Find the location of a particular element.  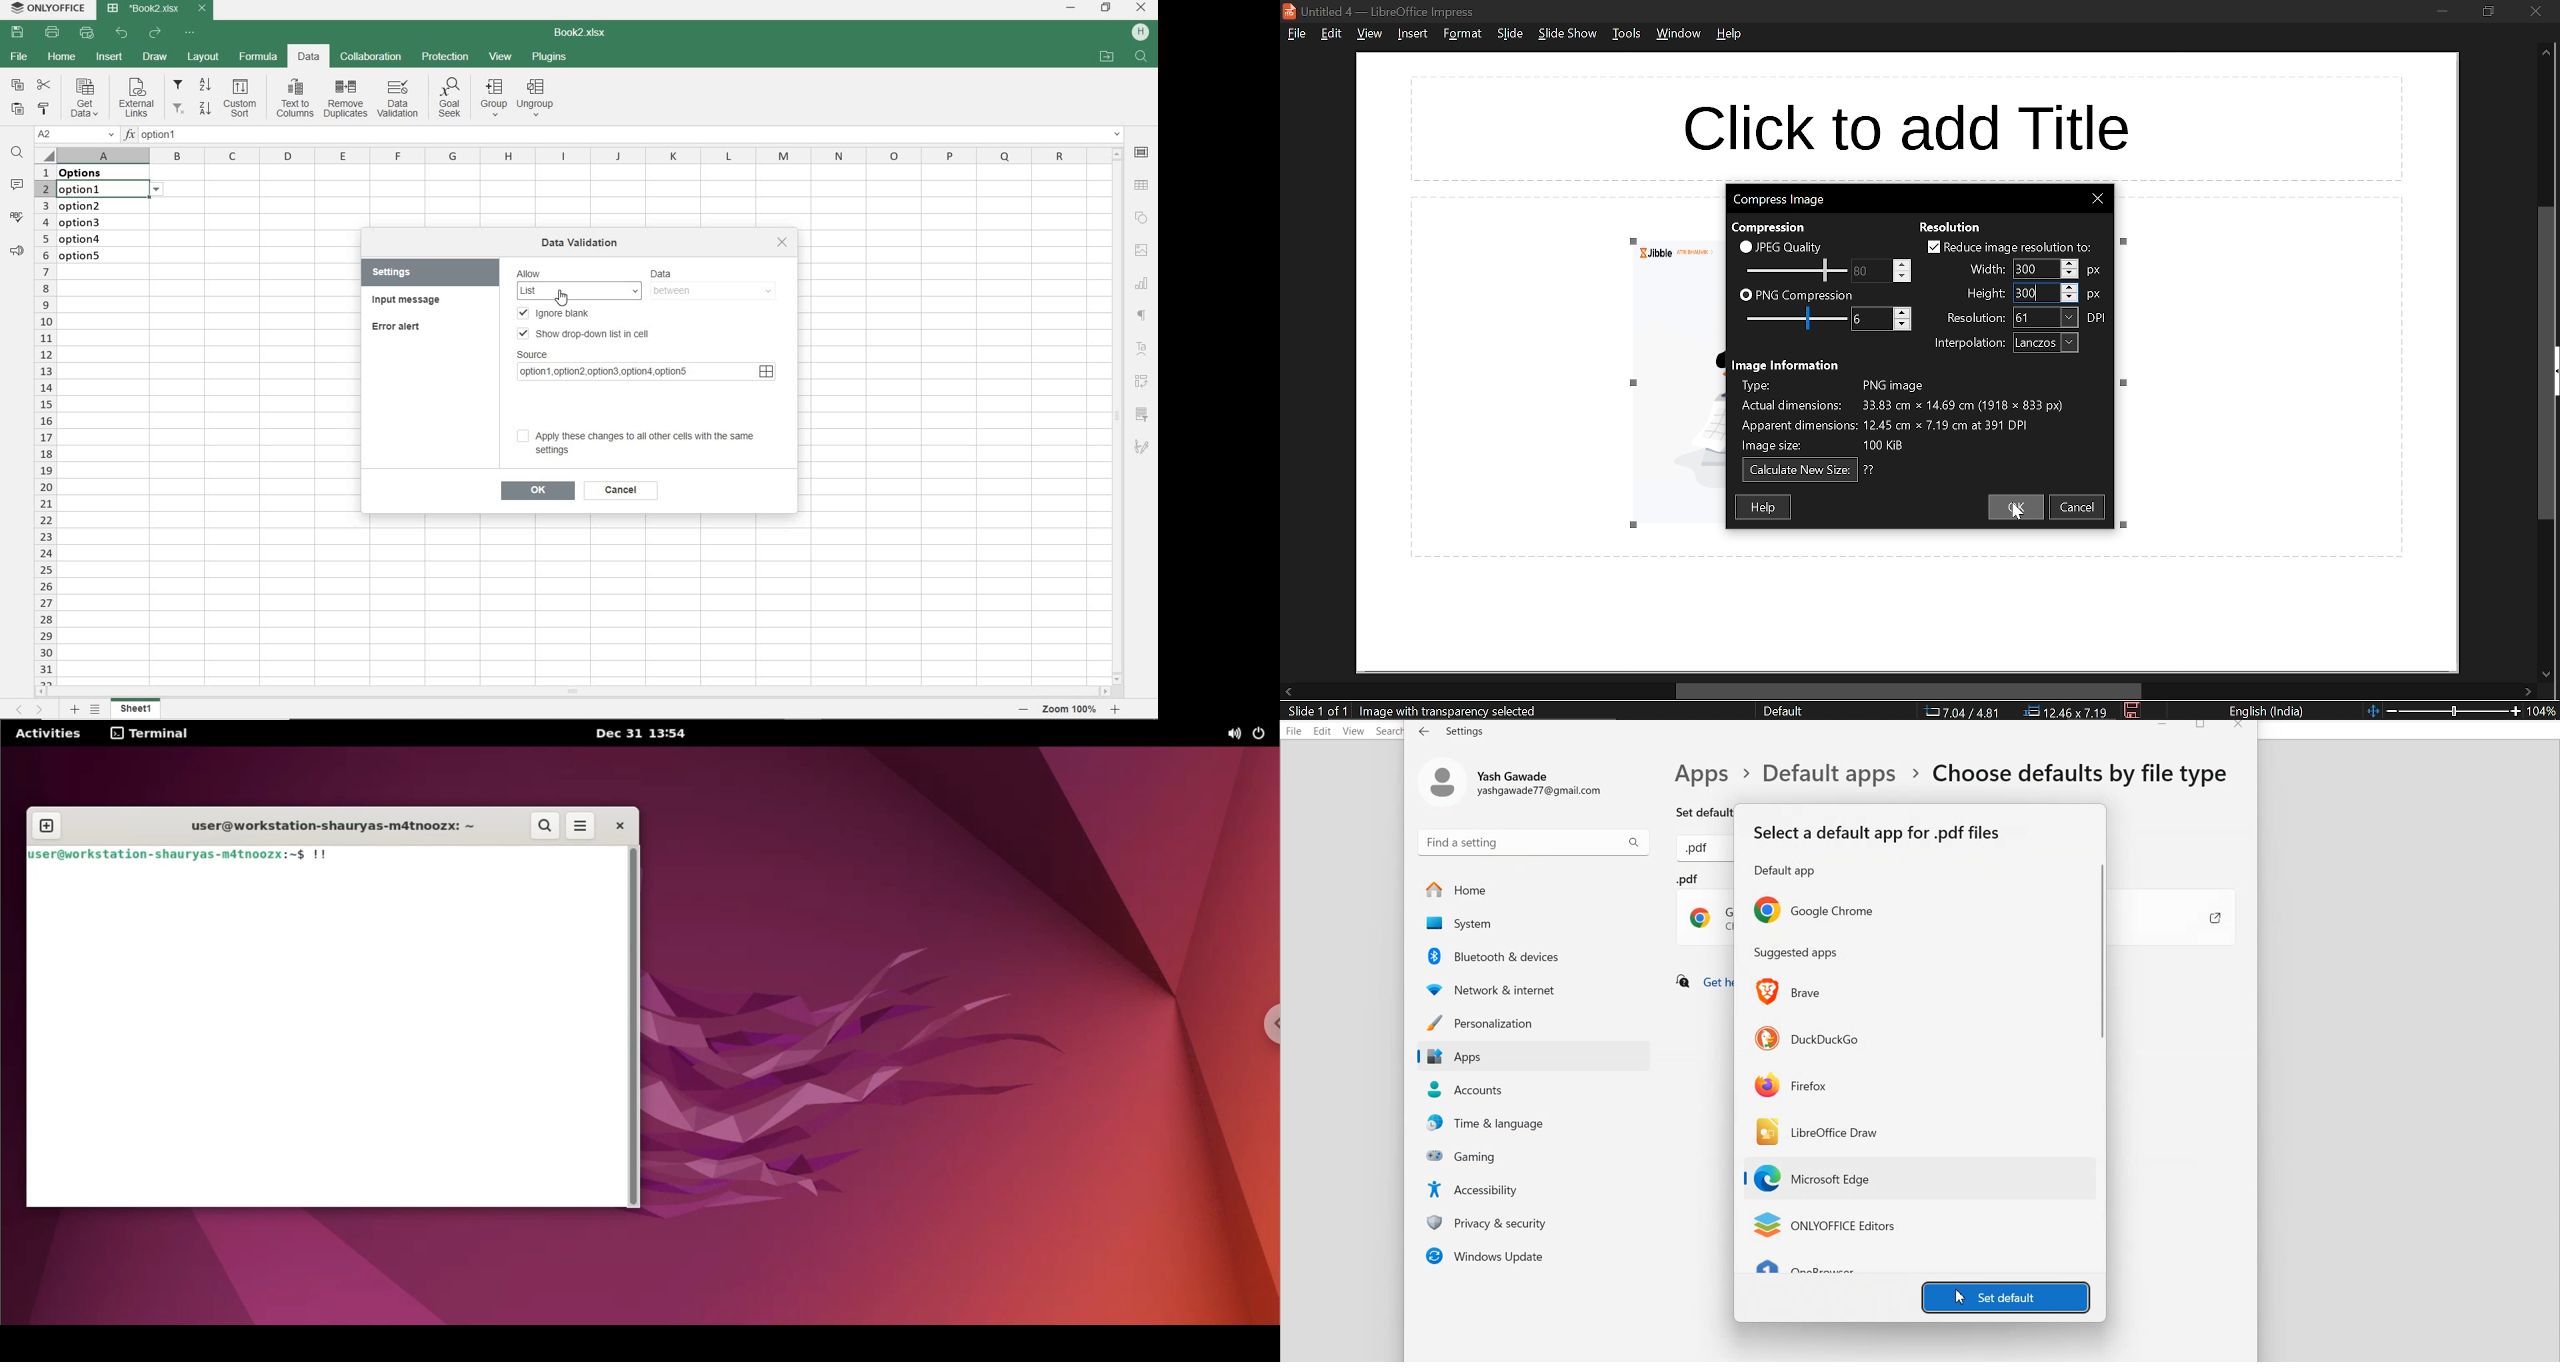

Firefox is located at coordinates (1792, 1085).